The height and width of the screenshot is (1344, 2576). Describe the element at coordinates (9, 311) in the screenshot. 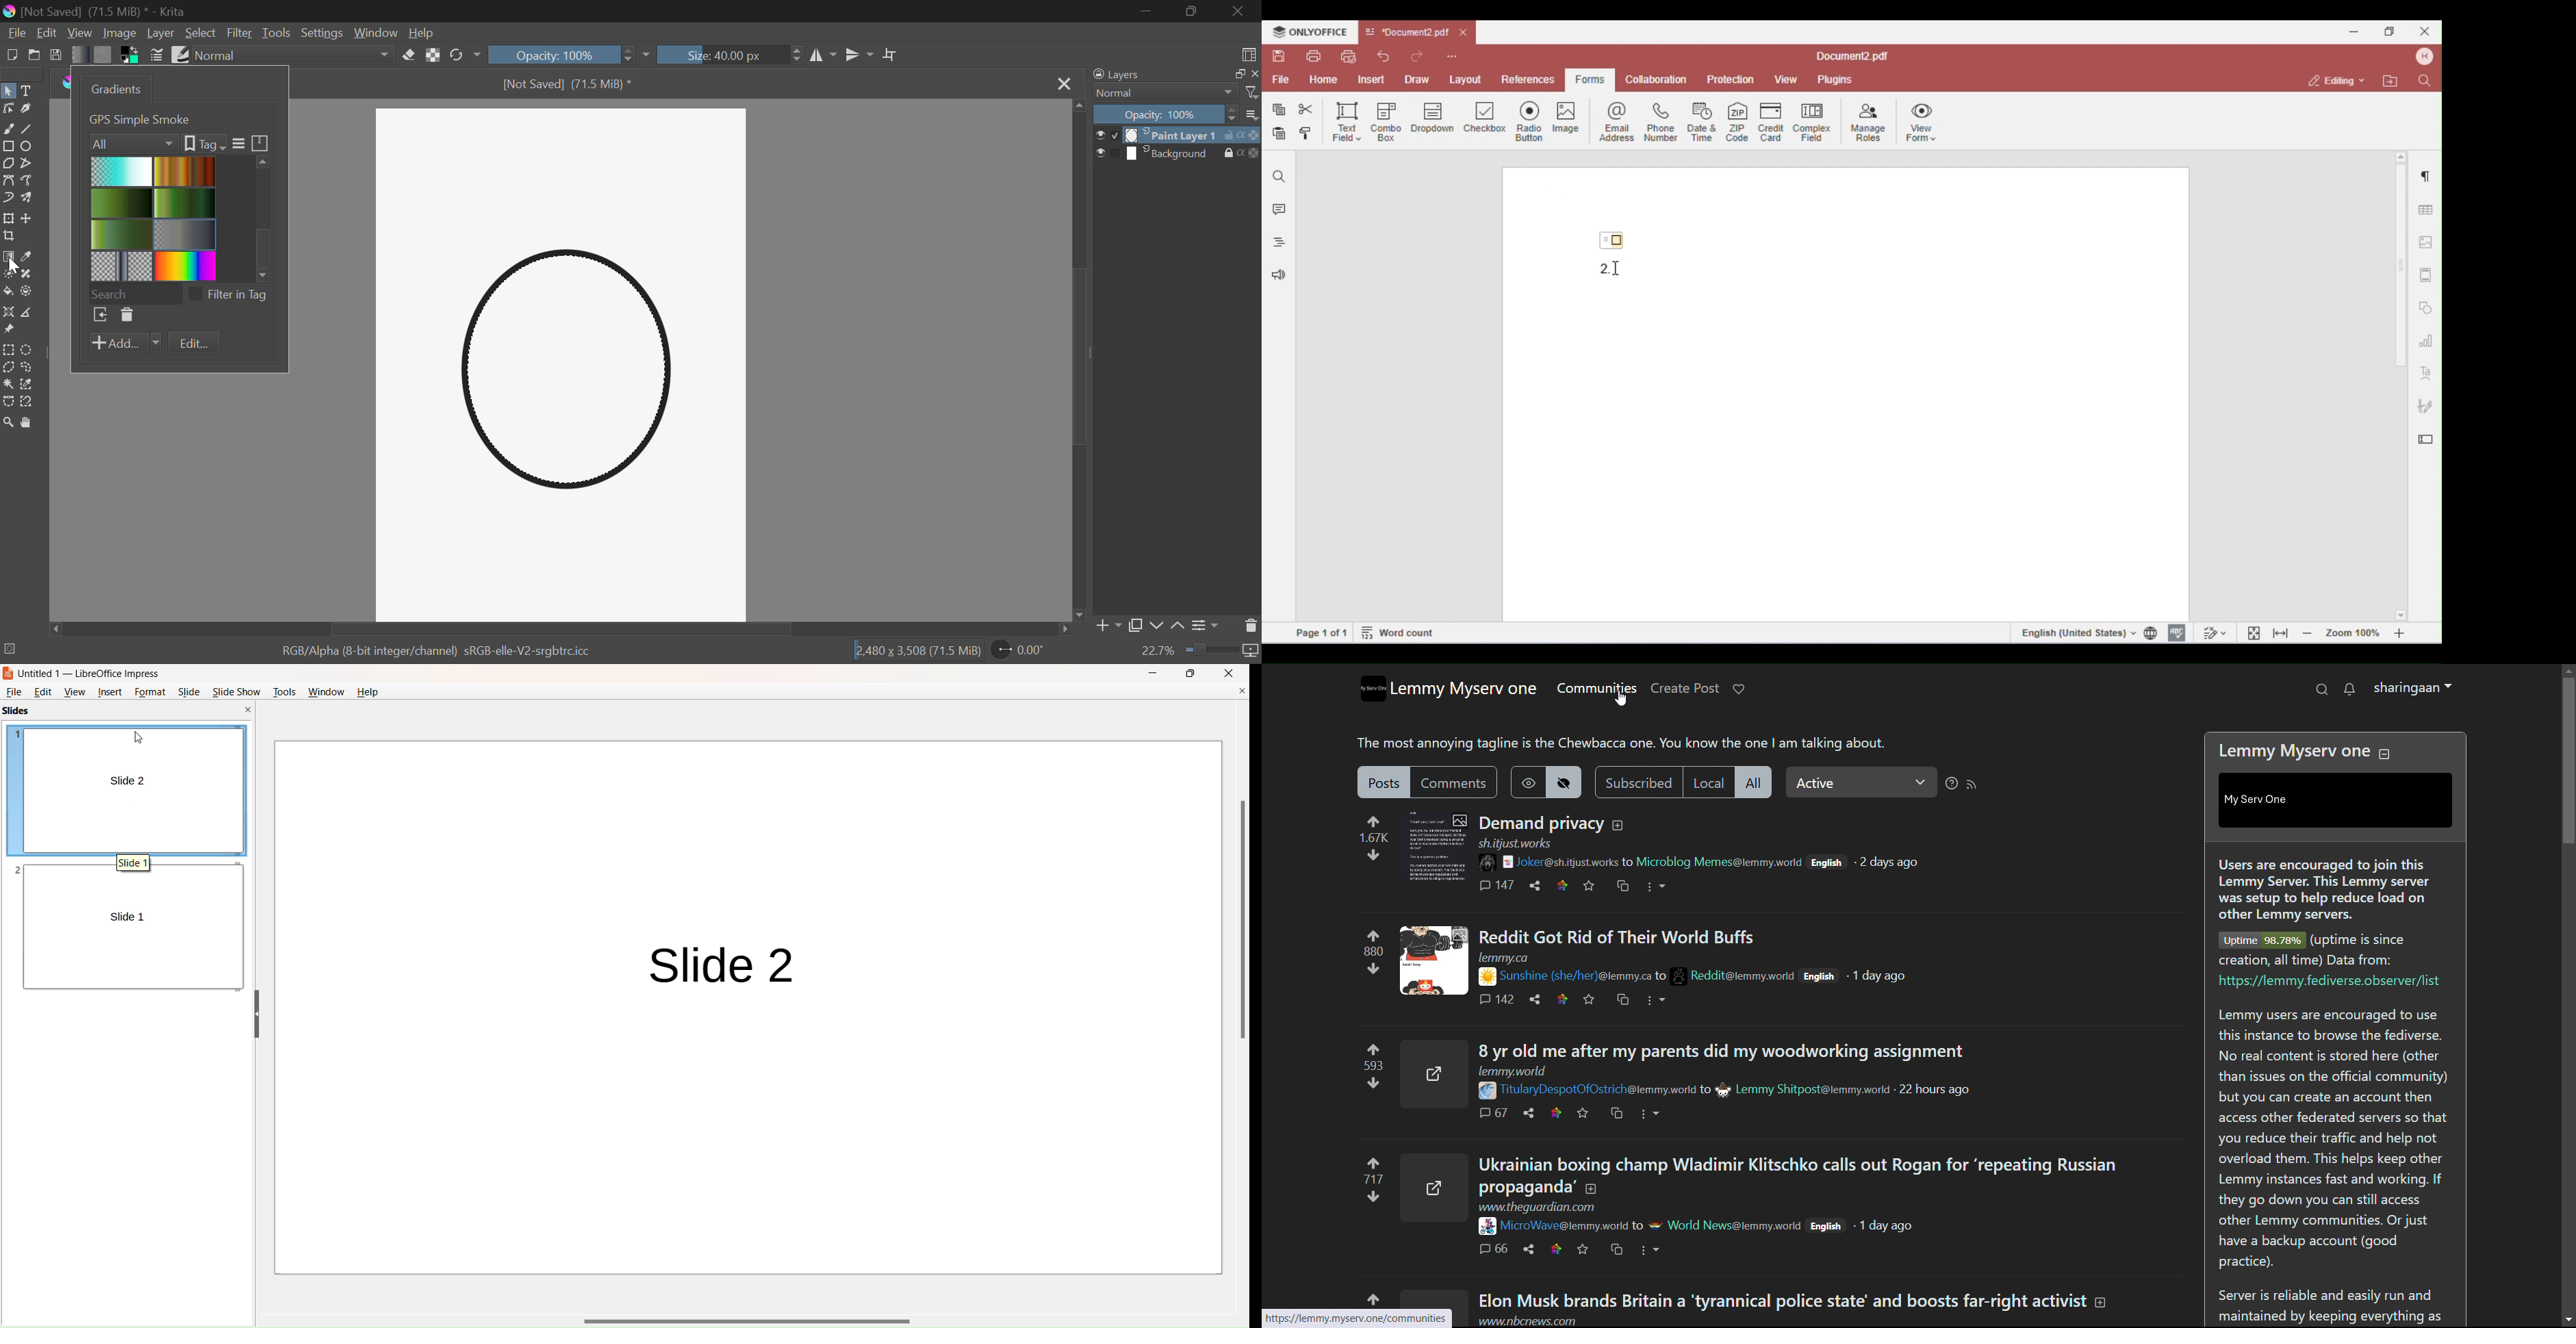

I see `Assistant Tool` at that location.